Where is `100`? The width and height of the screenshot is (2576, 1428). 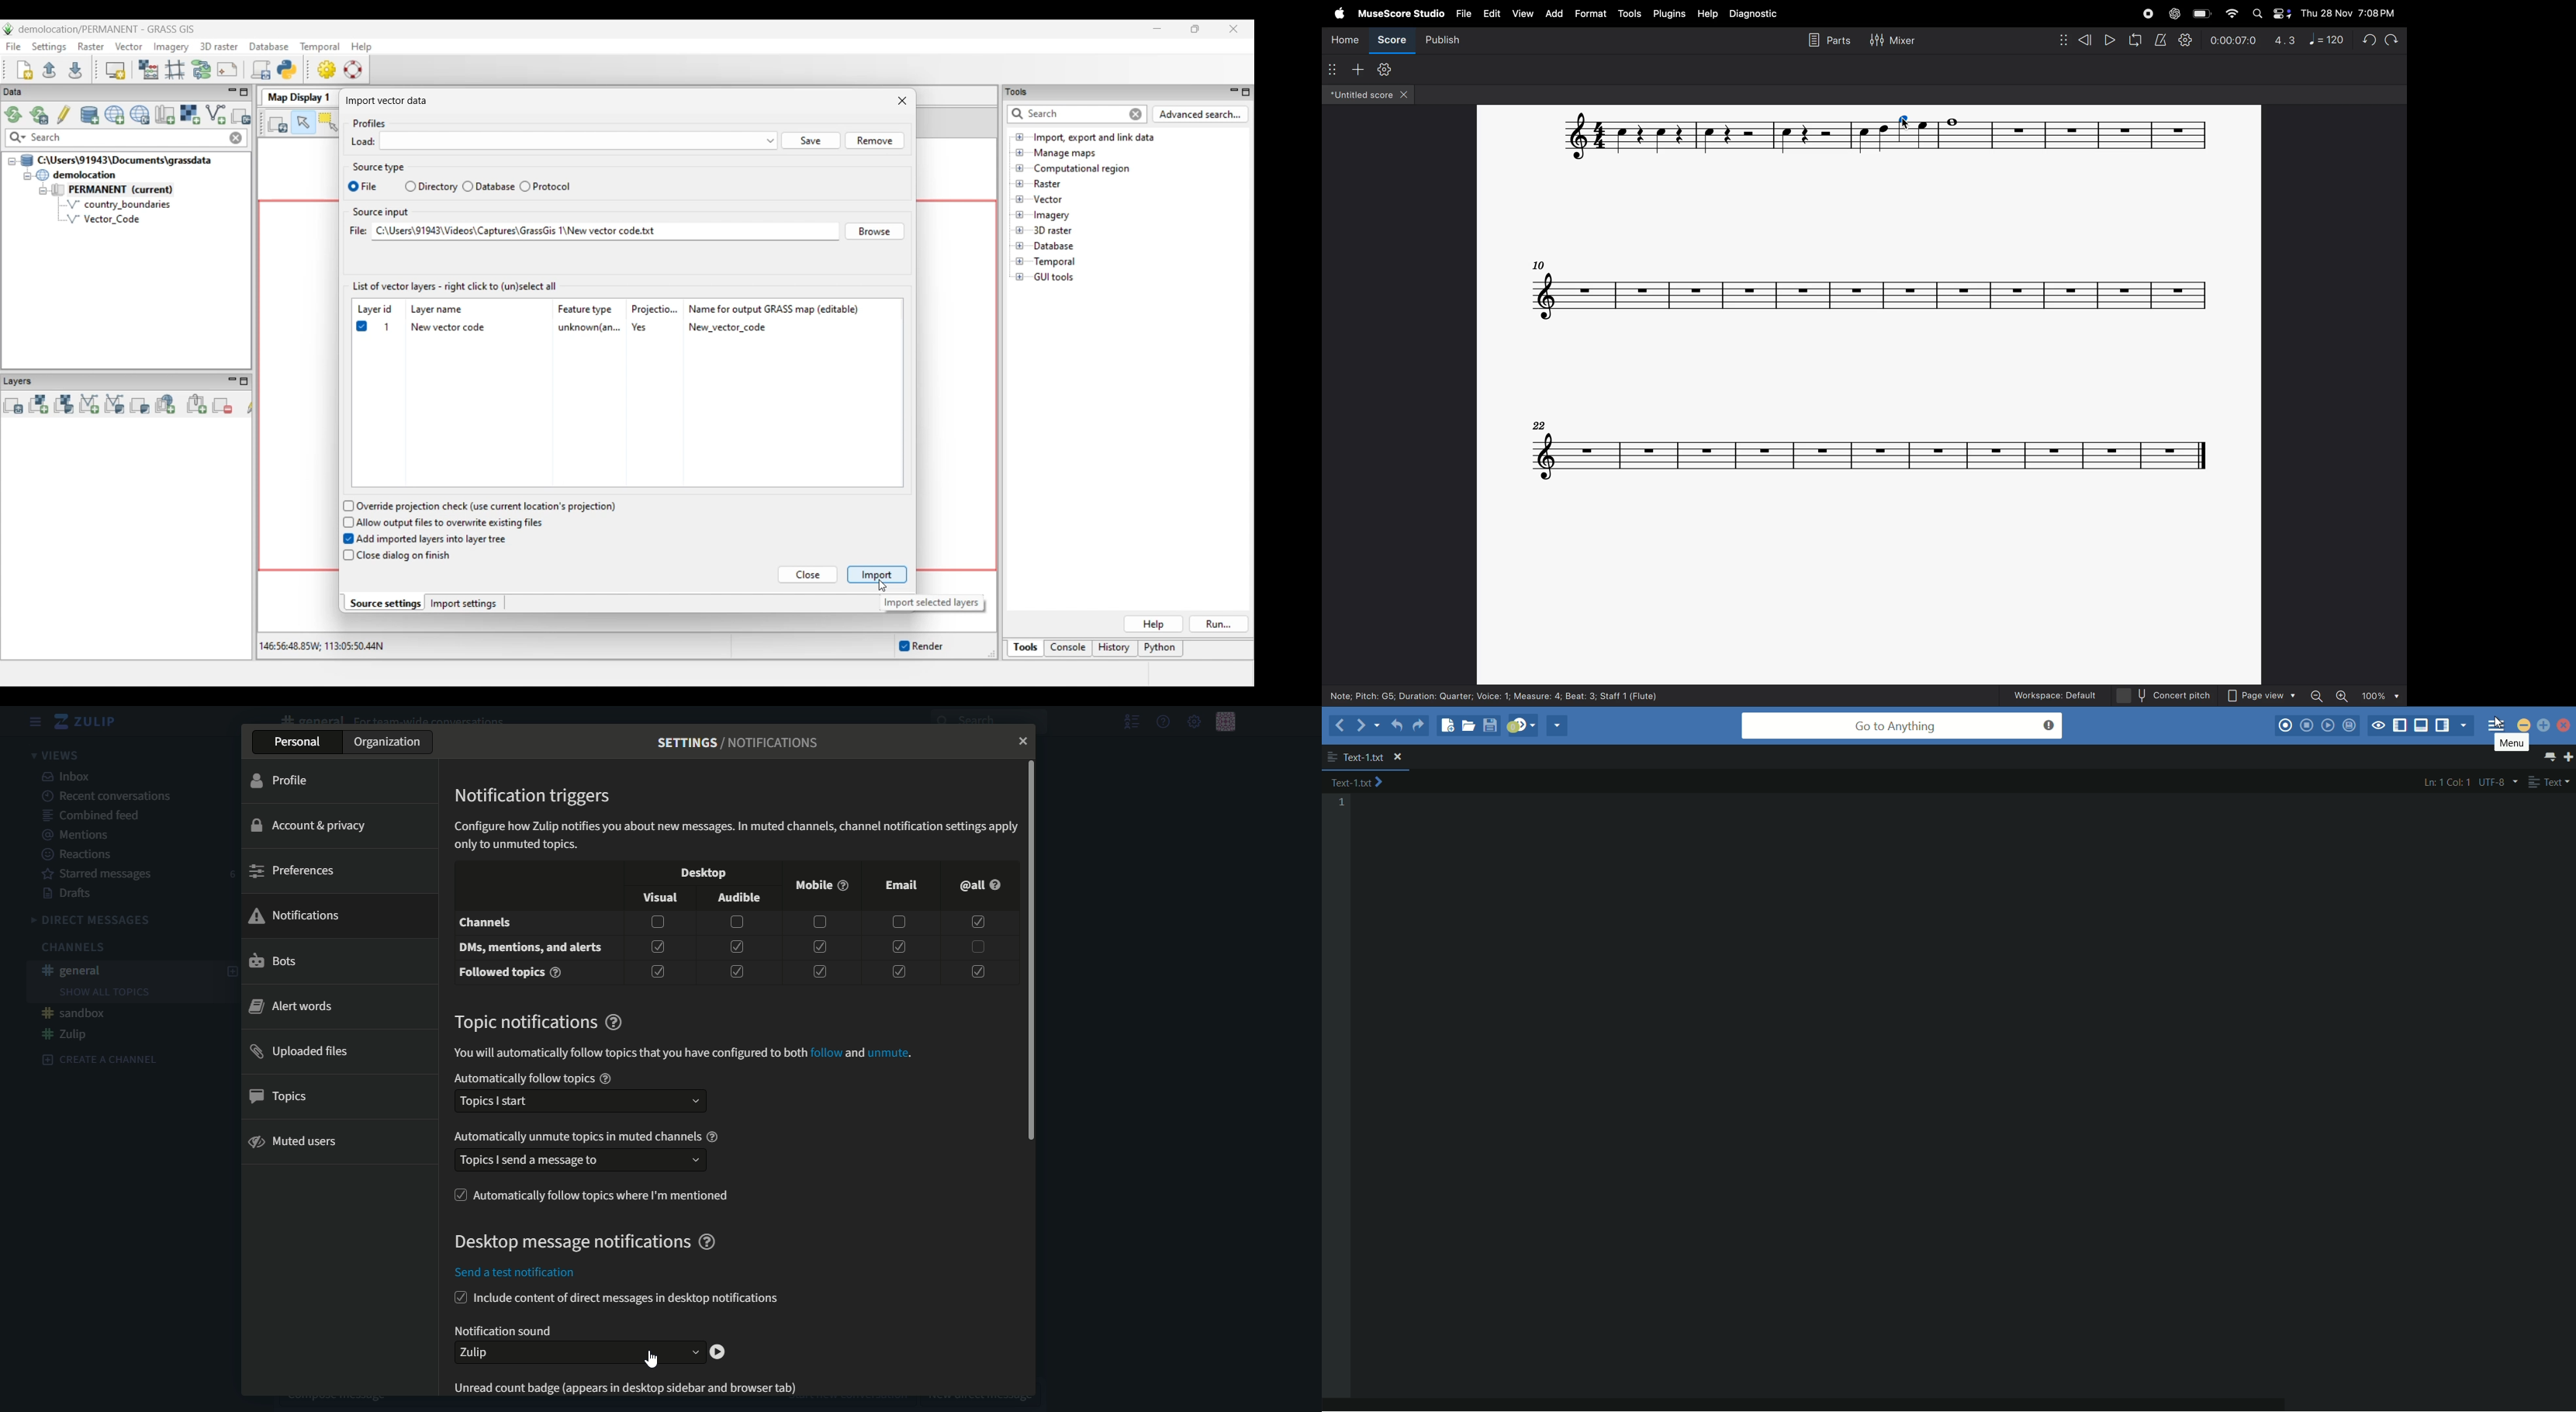
100 is located at coordinates (2377, 696).